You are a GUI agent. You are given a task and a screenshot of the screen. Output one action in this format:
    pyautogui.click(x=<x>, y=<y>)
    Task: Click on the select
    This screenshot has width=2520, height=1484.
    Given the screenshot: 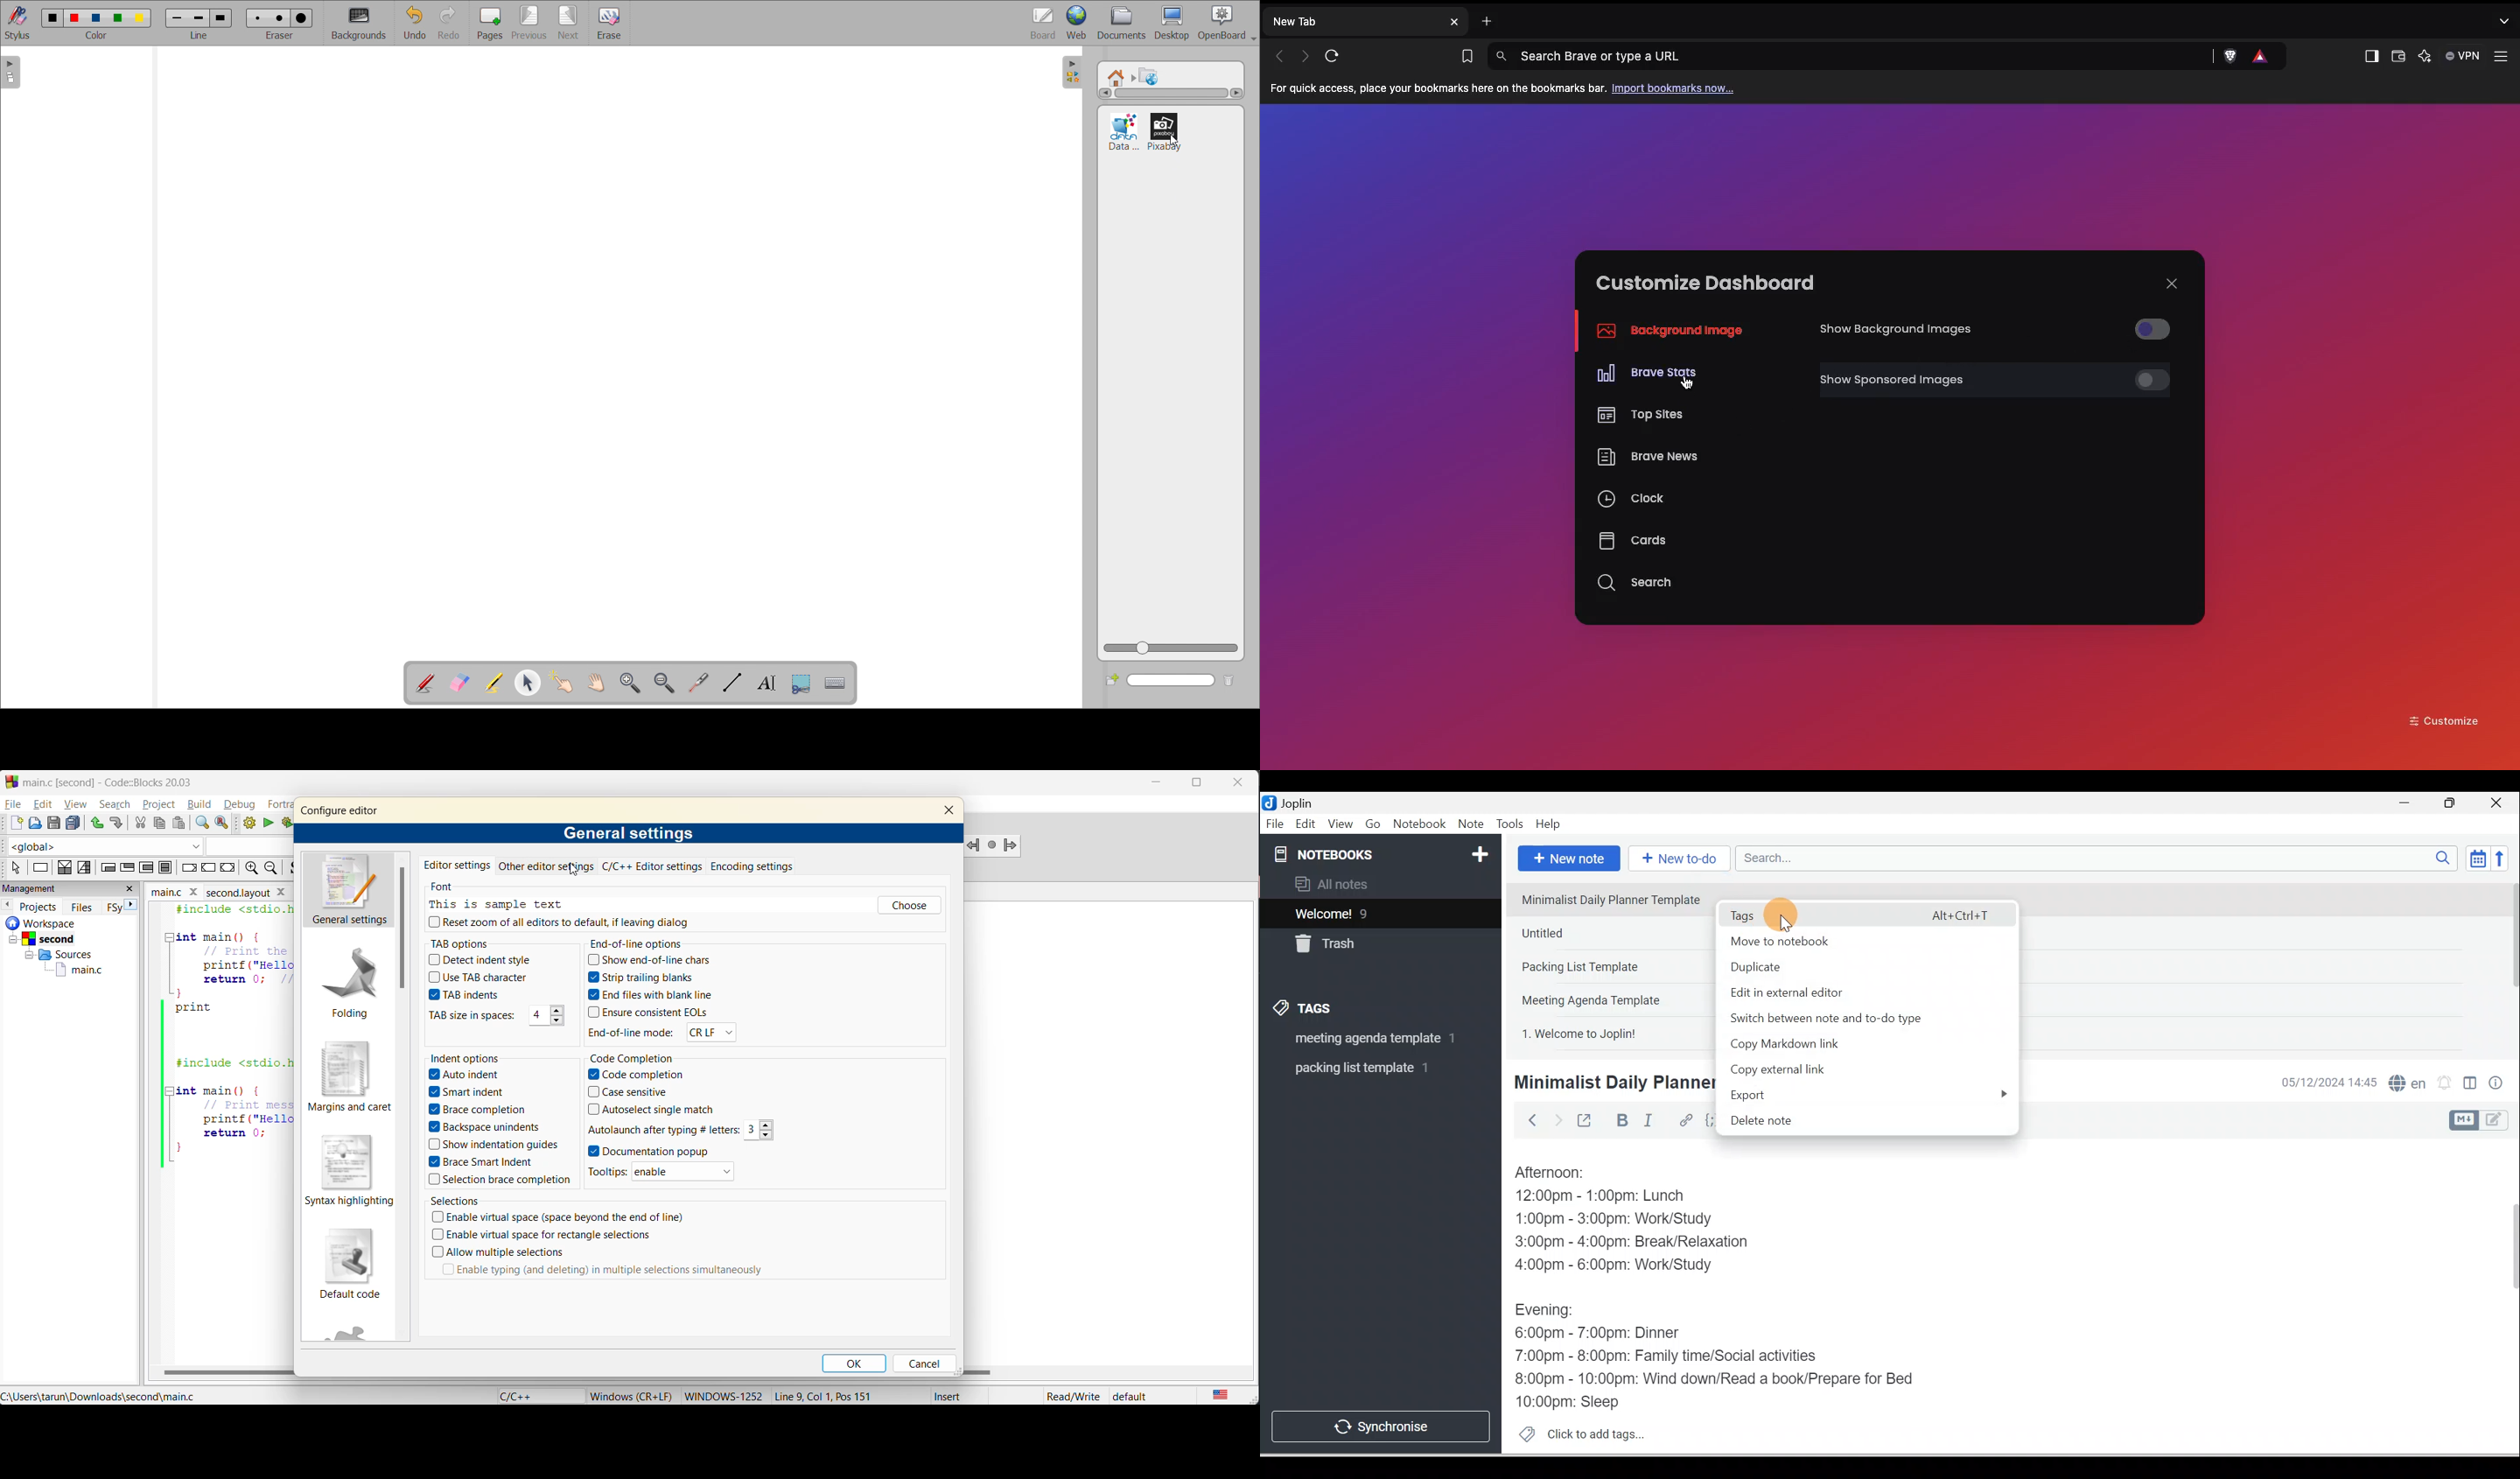 What is the action you would take?
    pyautogui.click(x=13, y=869)
    